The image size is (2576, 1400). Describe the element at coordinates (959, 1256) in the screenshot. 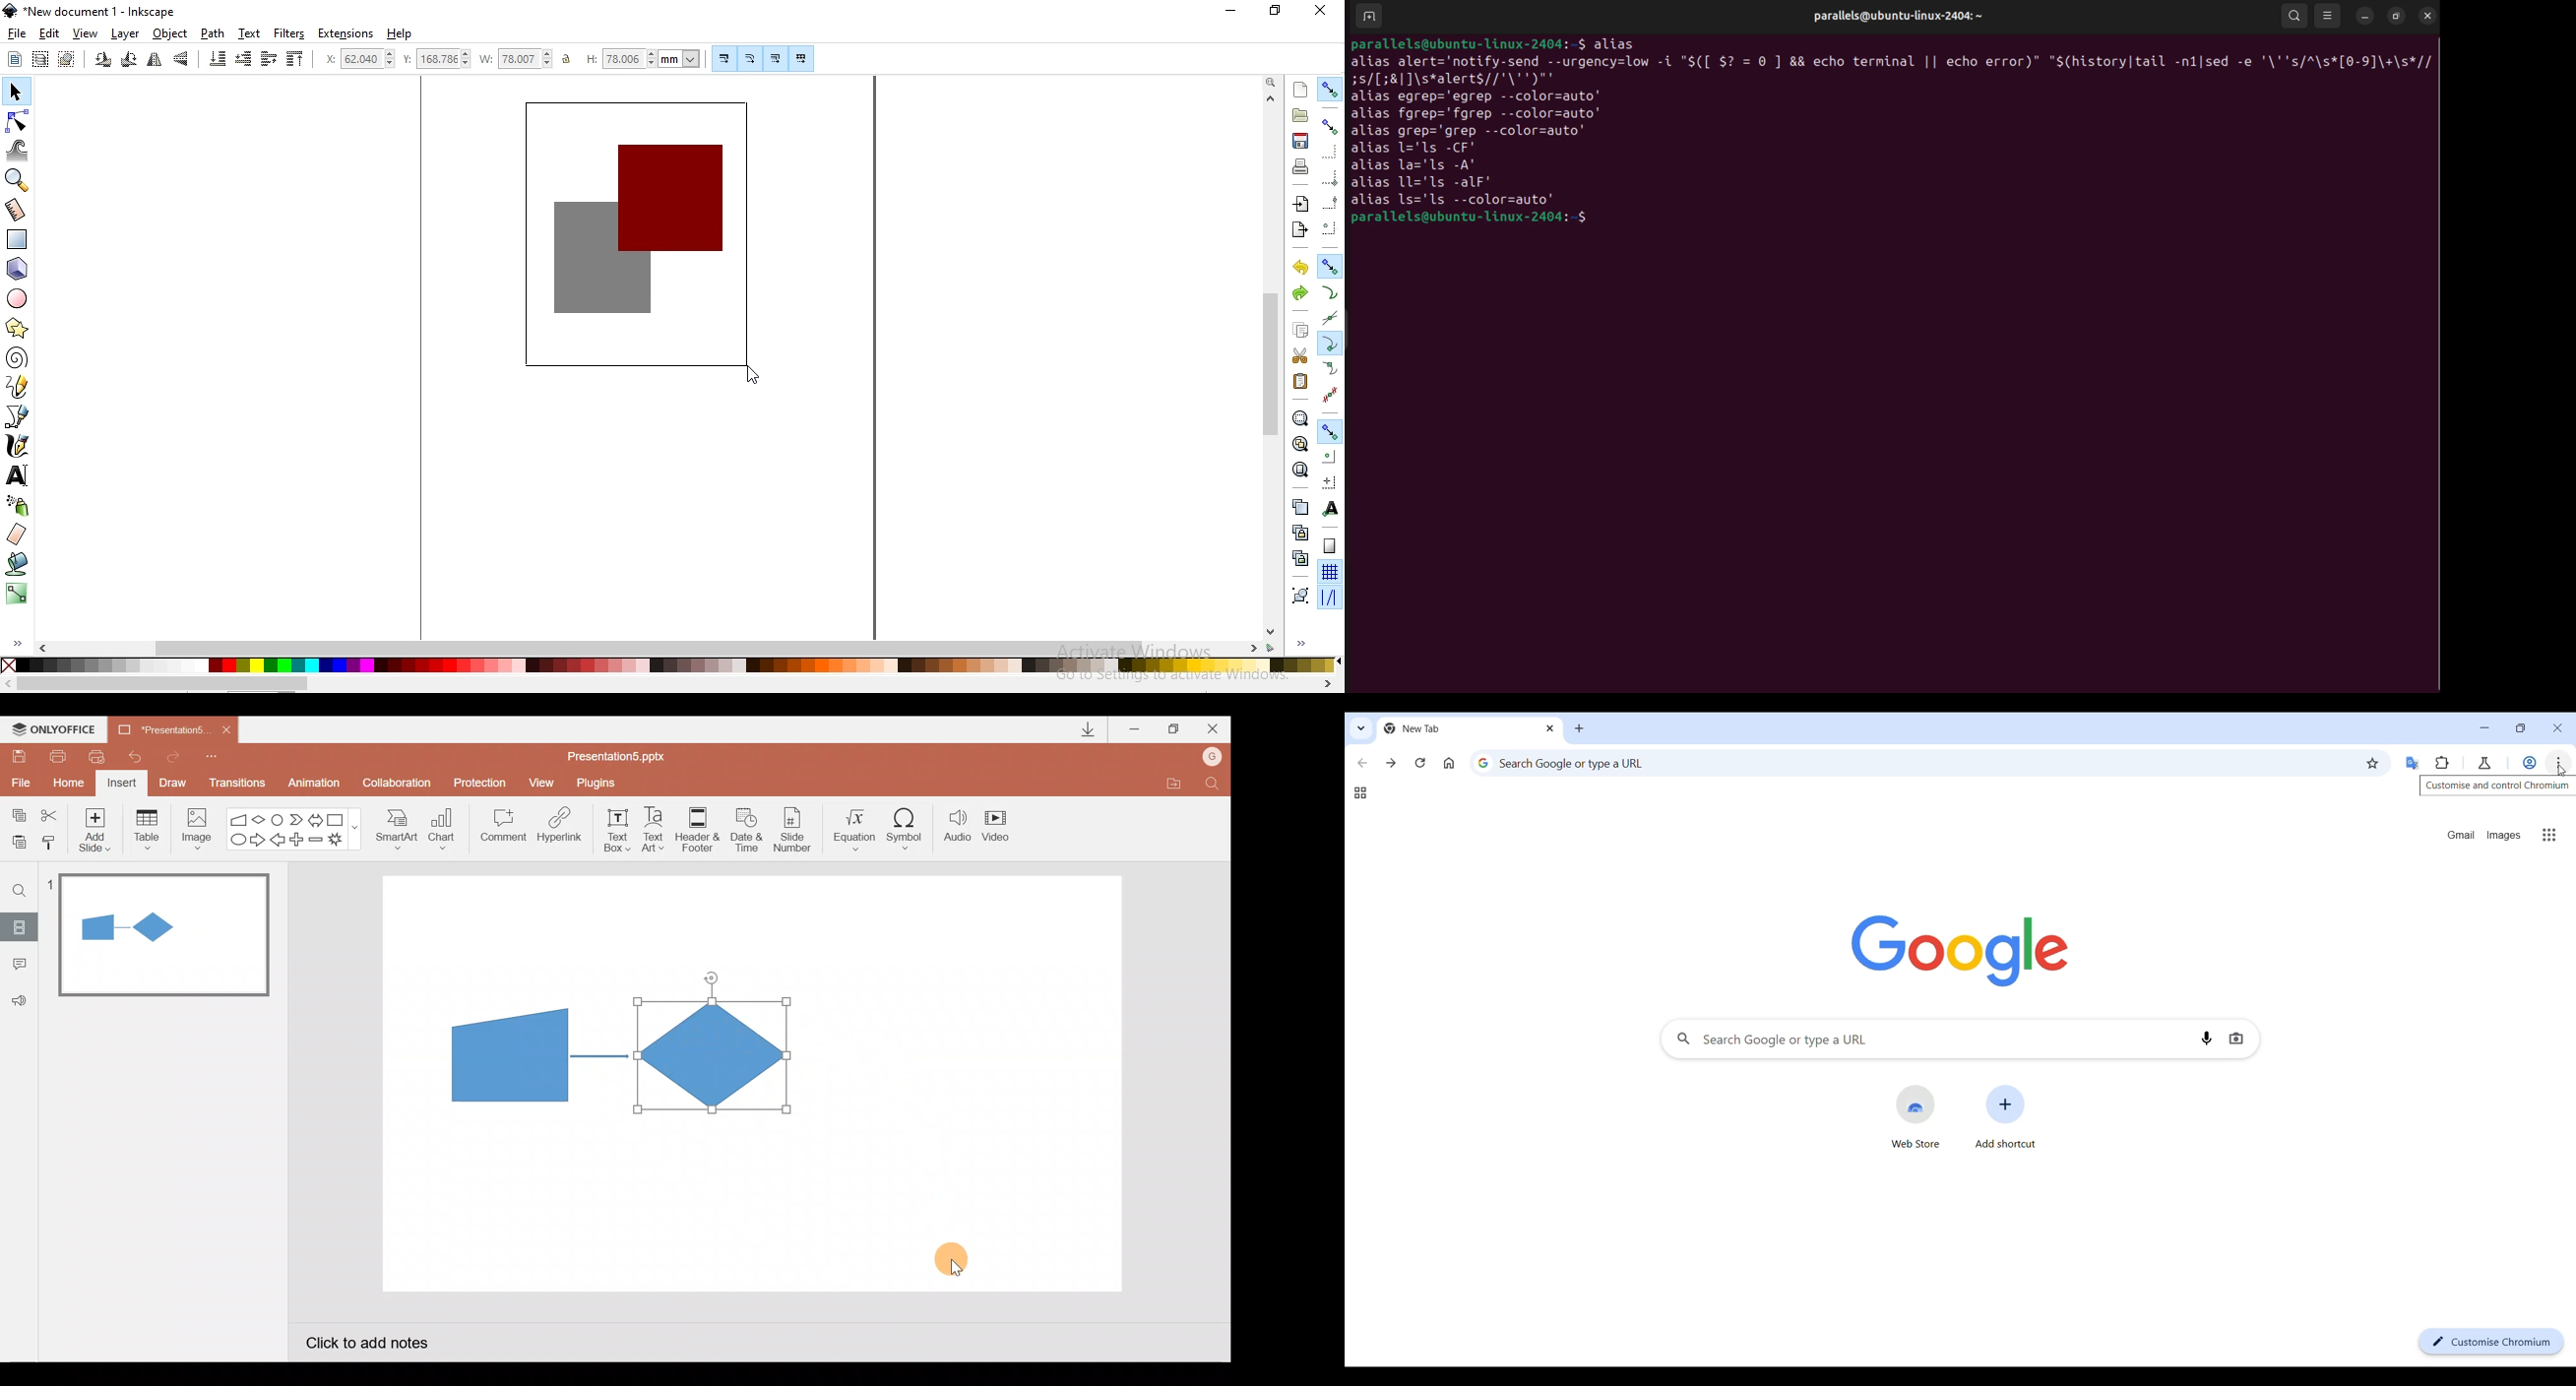

I see `Cursor` at that location.